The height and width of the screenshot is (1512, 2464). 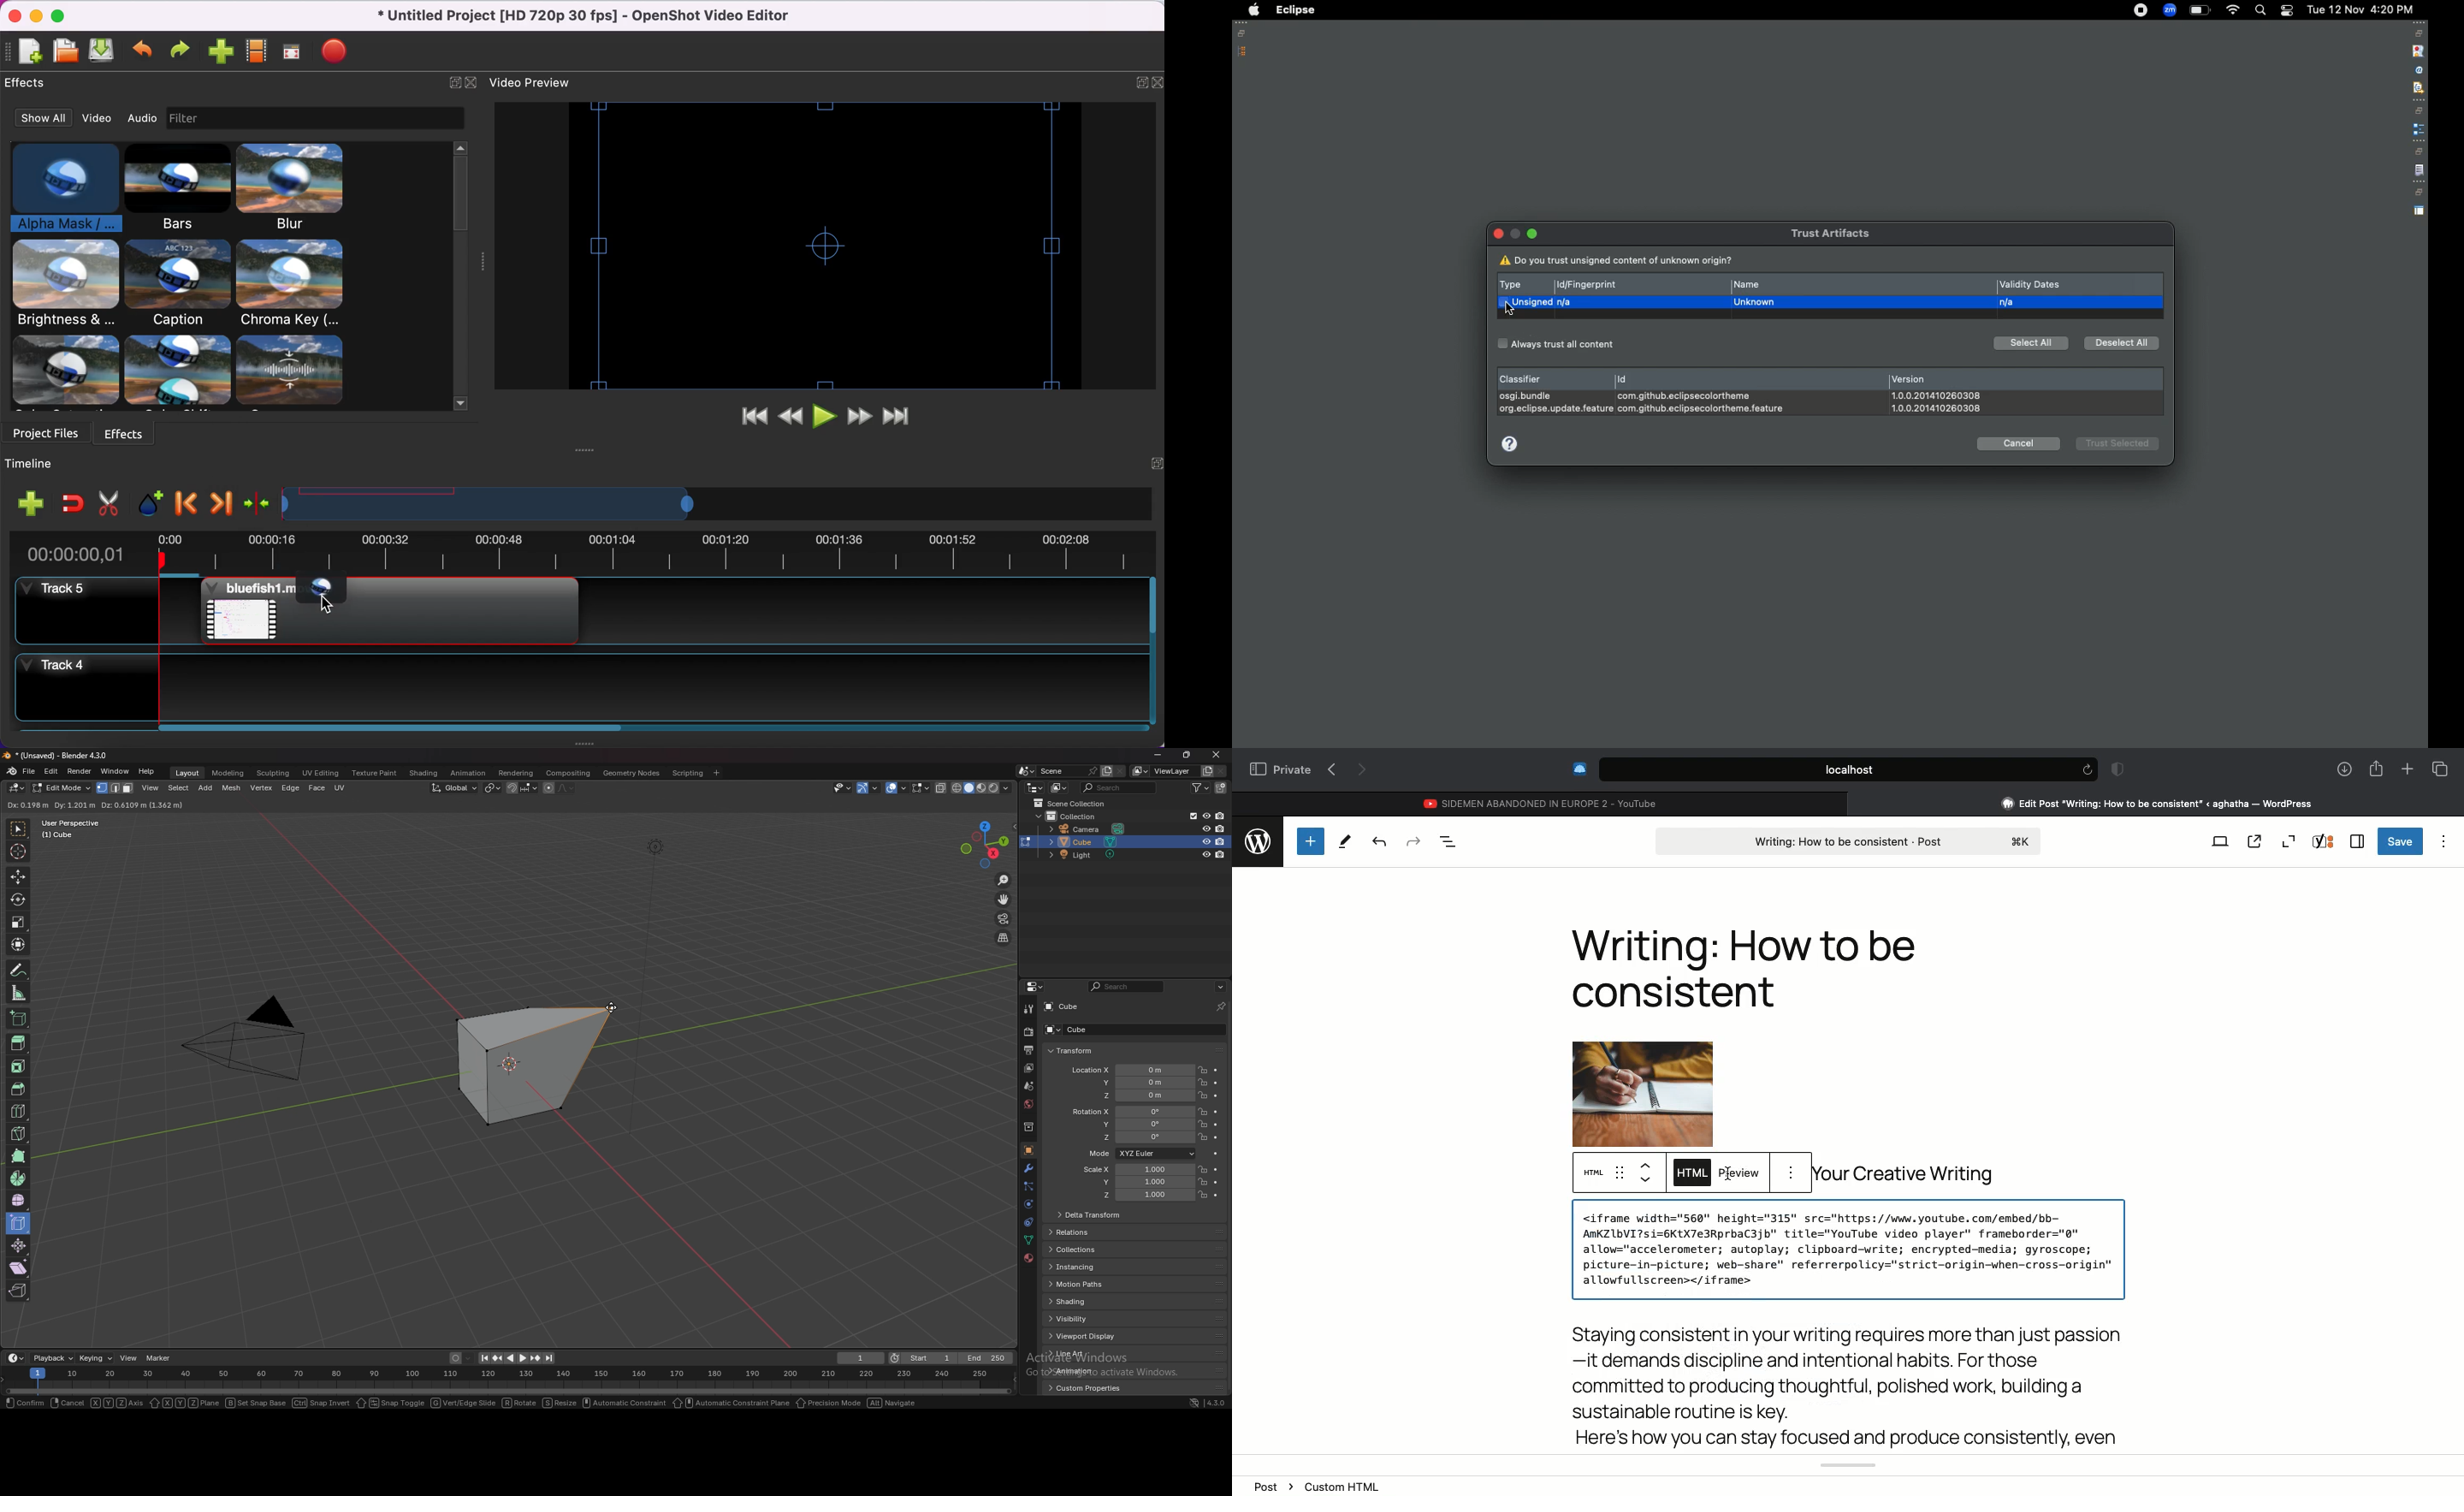 What do you see at coordinates (66, 285) in the screenshot?
I see `brightness` at bounding box center [66, 285].